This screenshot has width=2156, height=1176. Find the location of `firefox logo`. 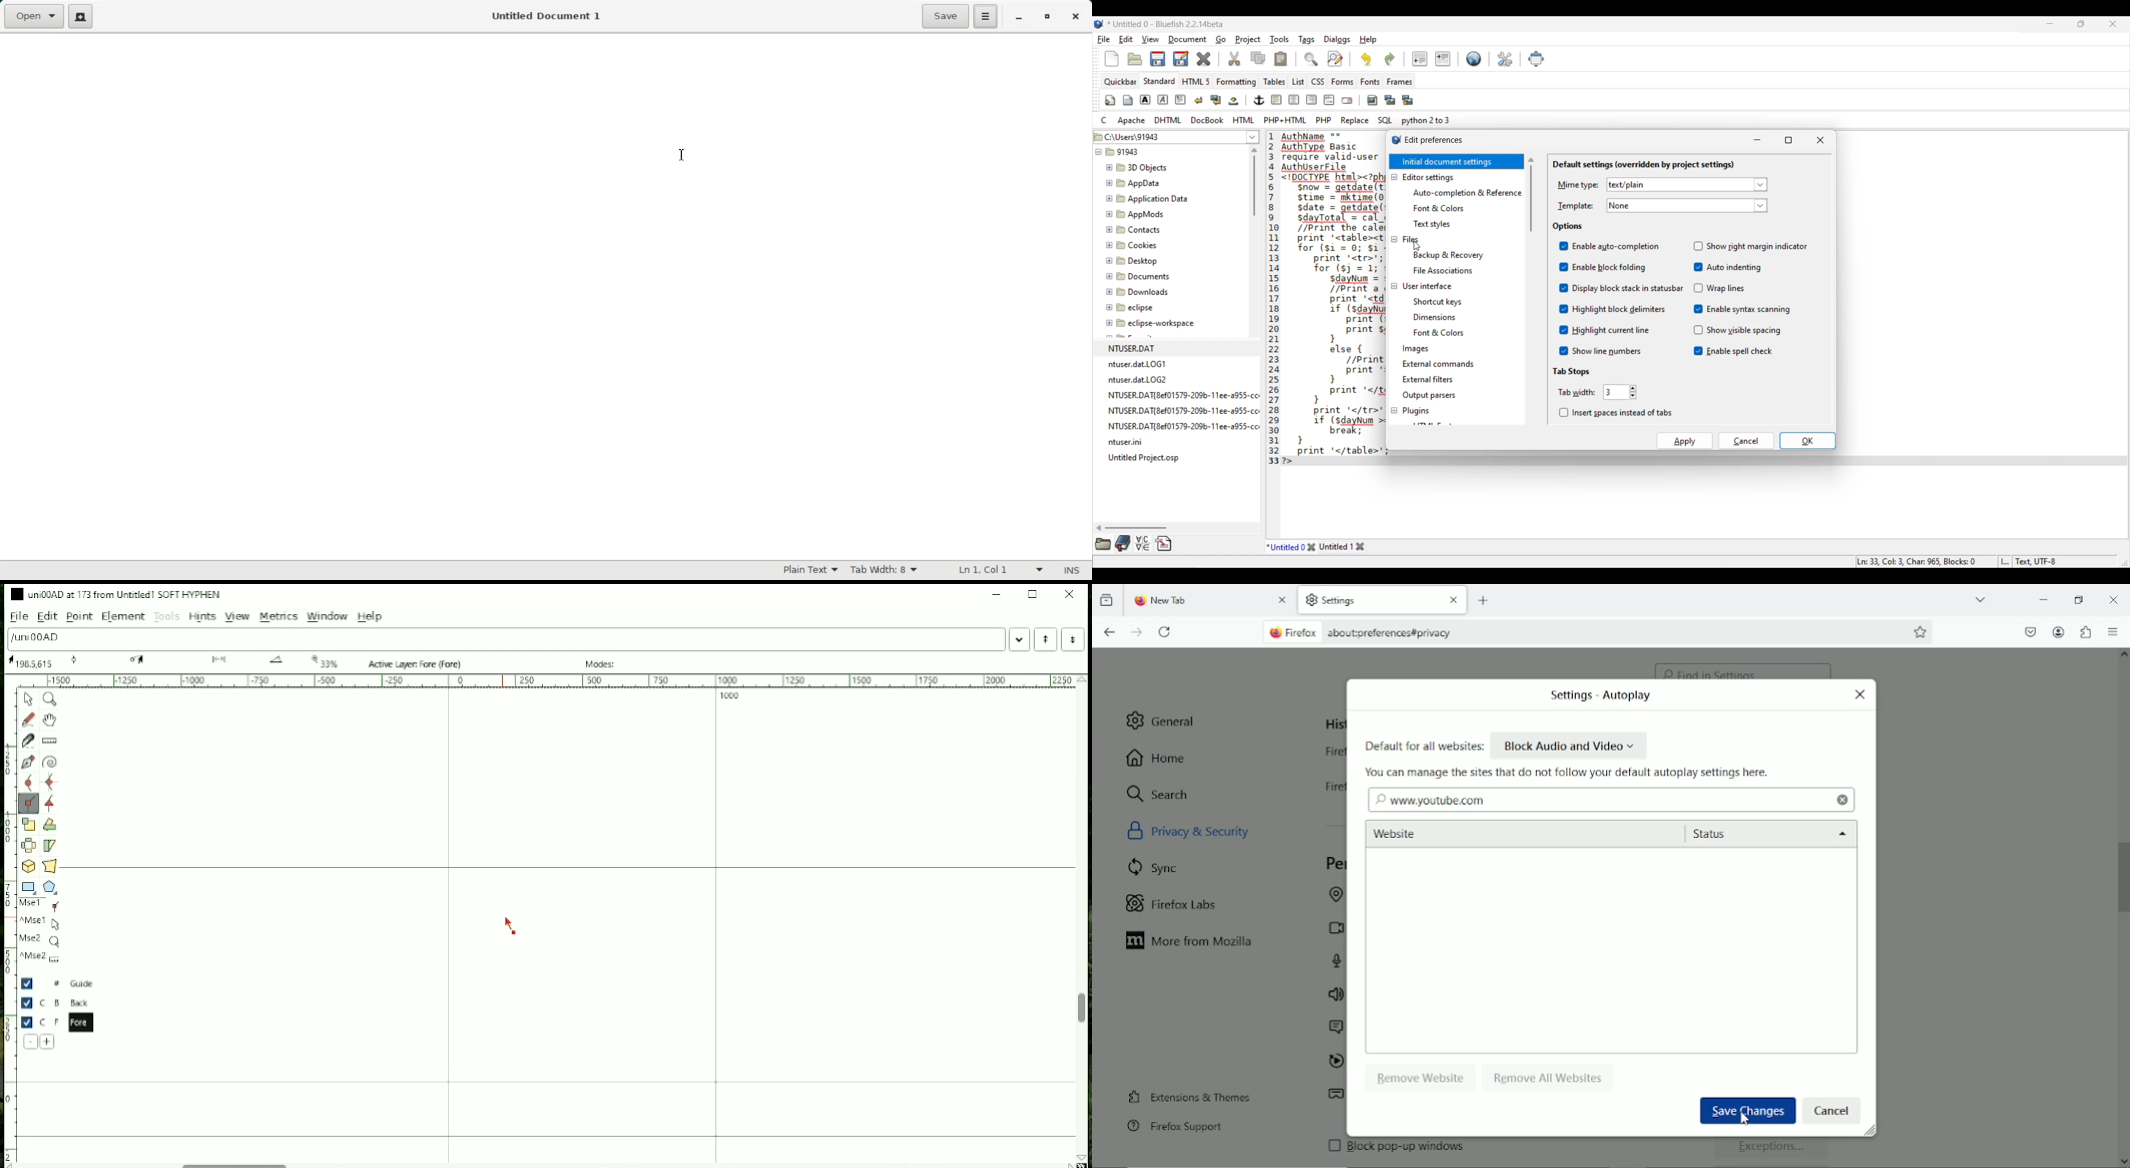

firefox logo is located at coordinates (1138, 602).